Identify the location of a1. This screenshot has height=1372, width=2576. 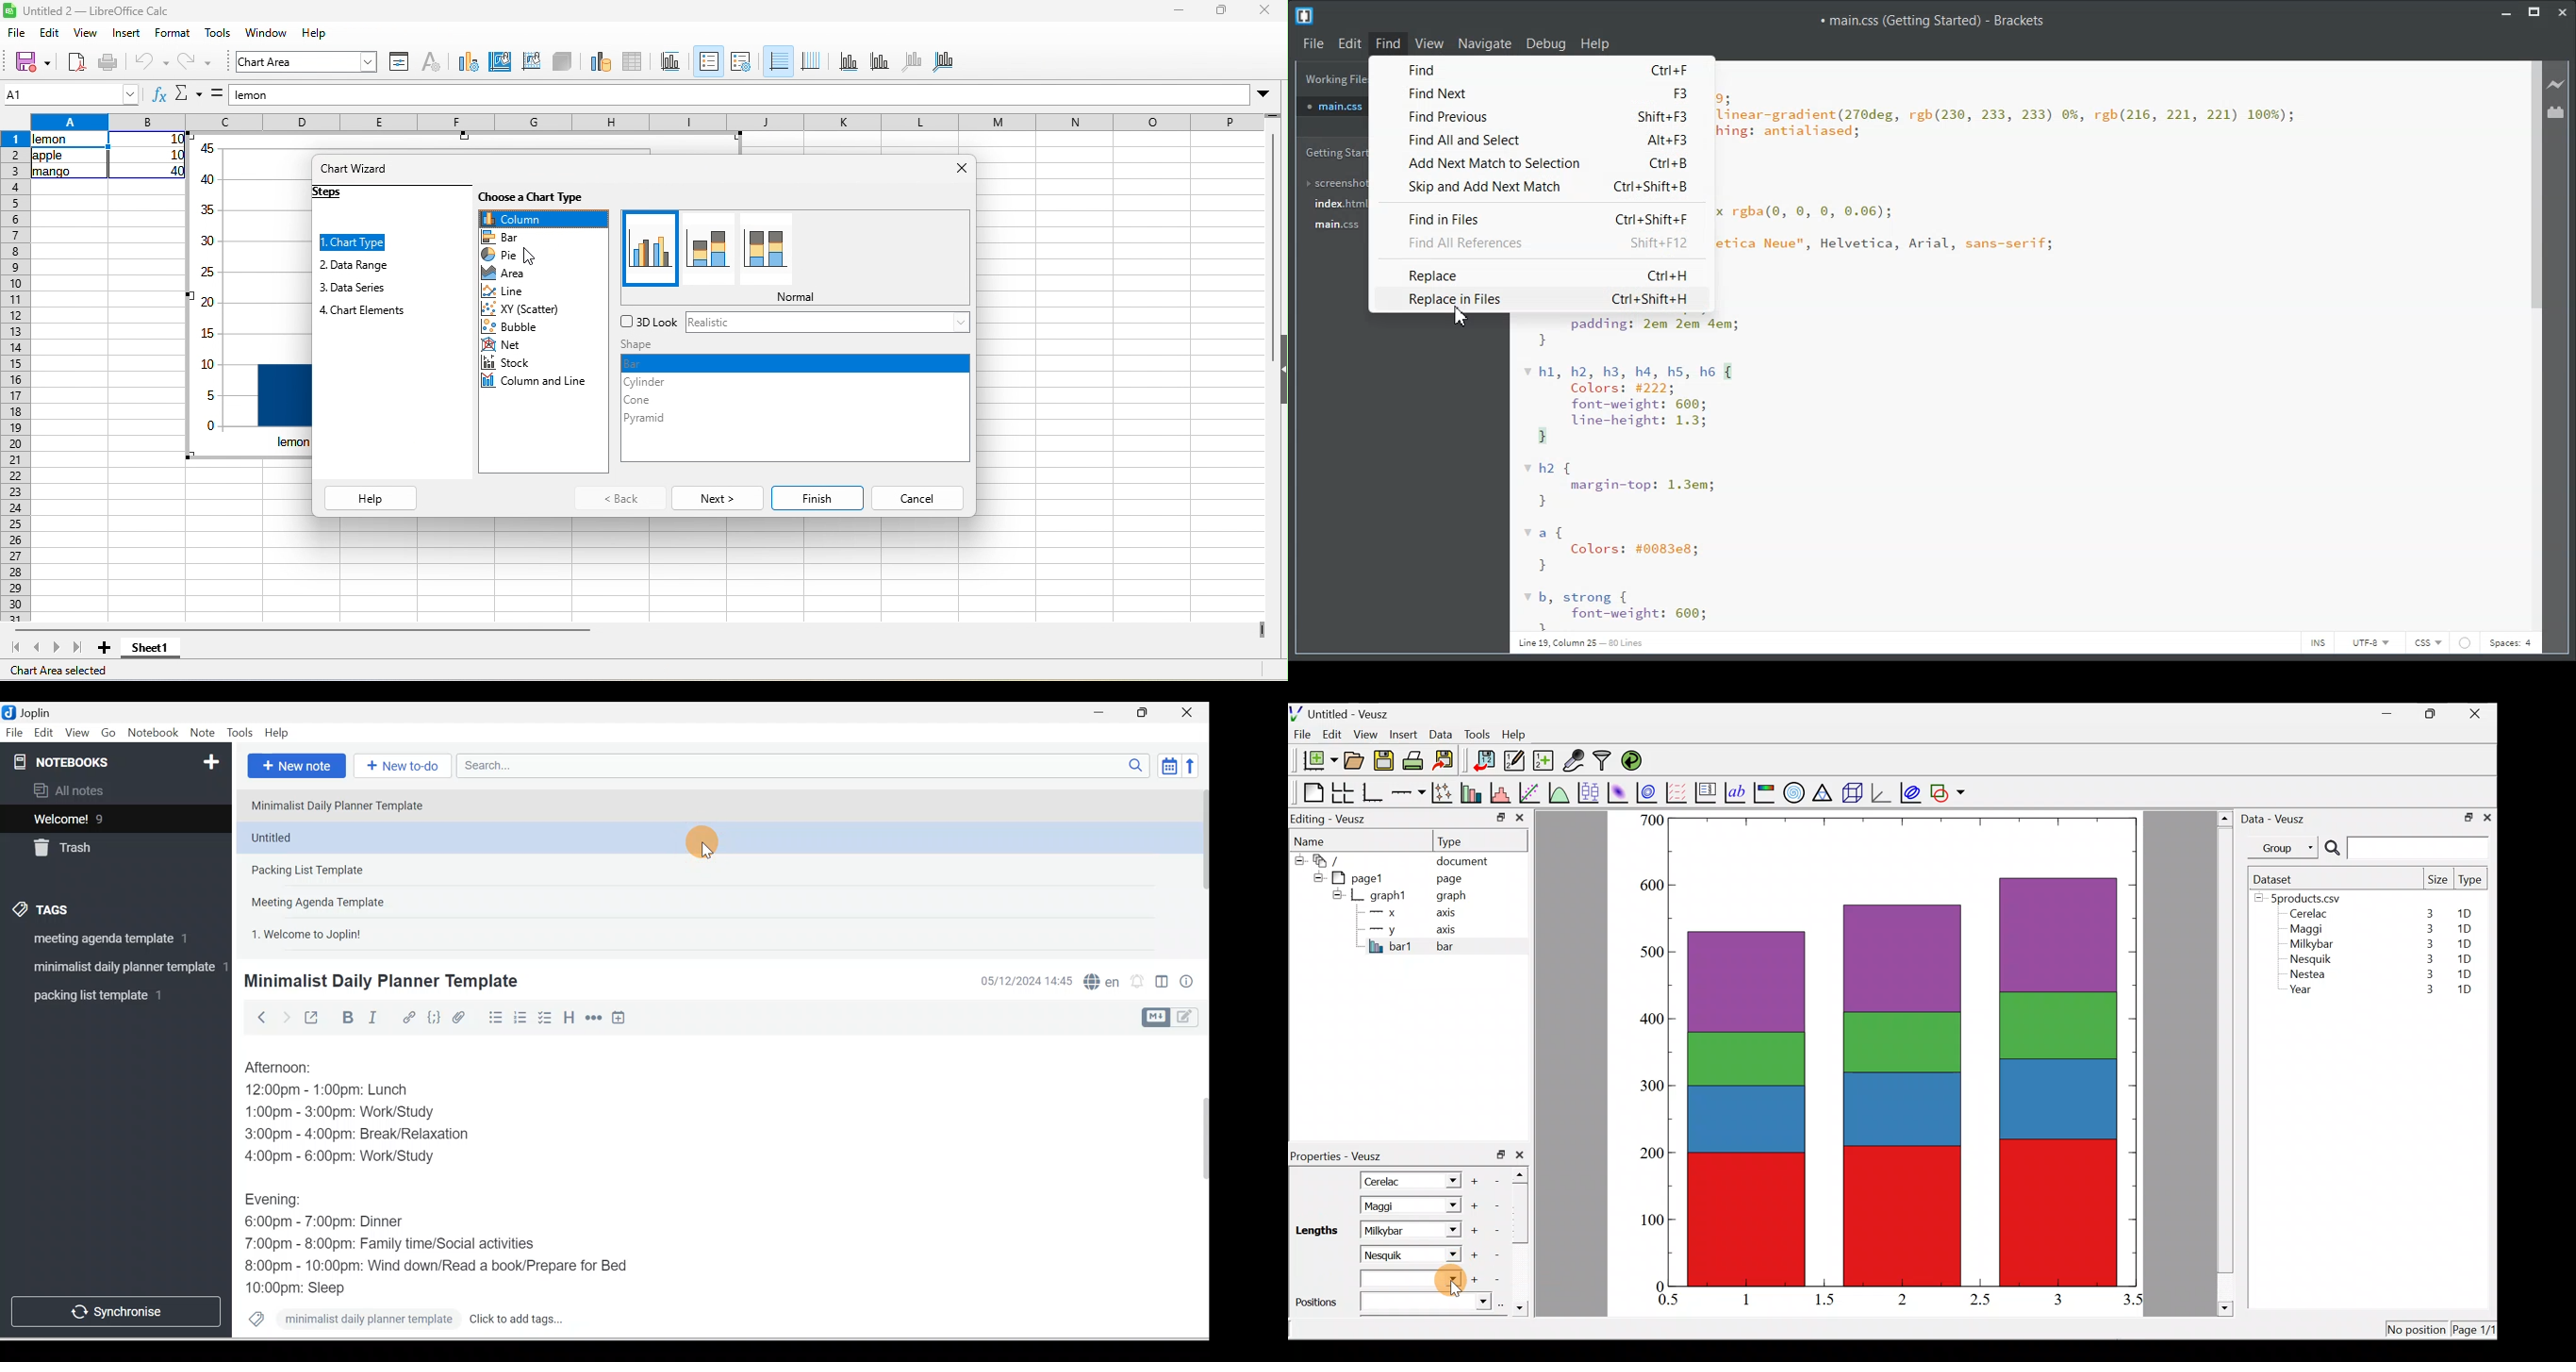
(72, 94).